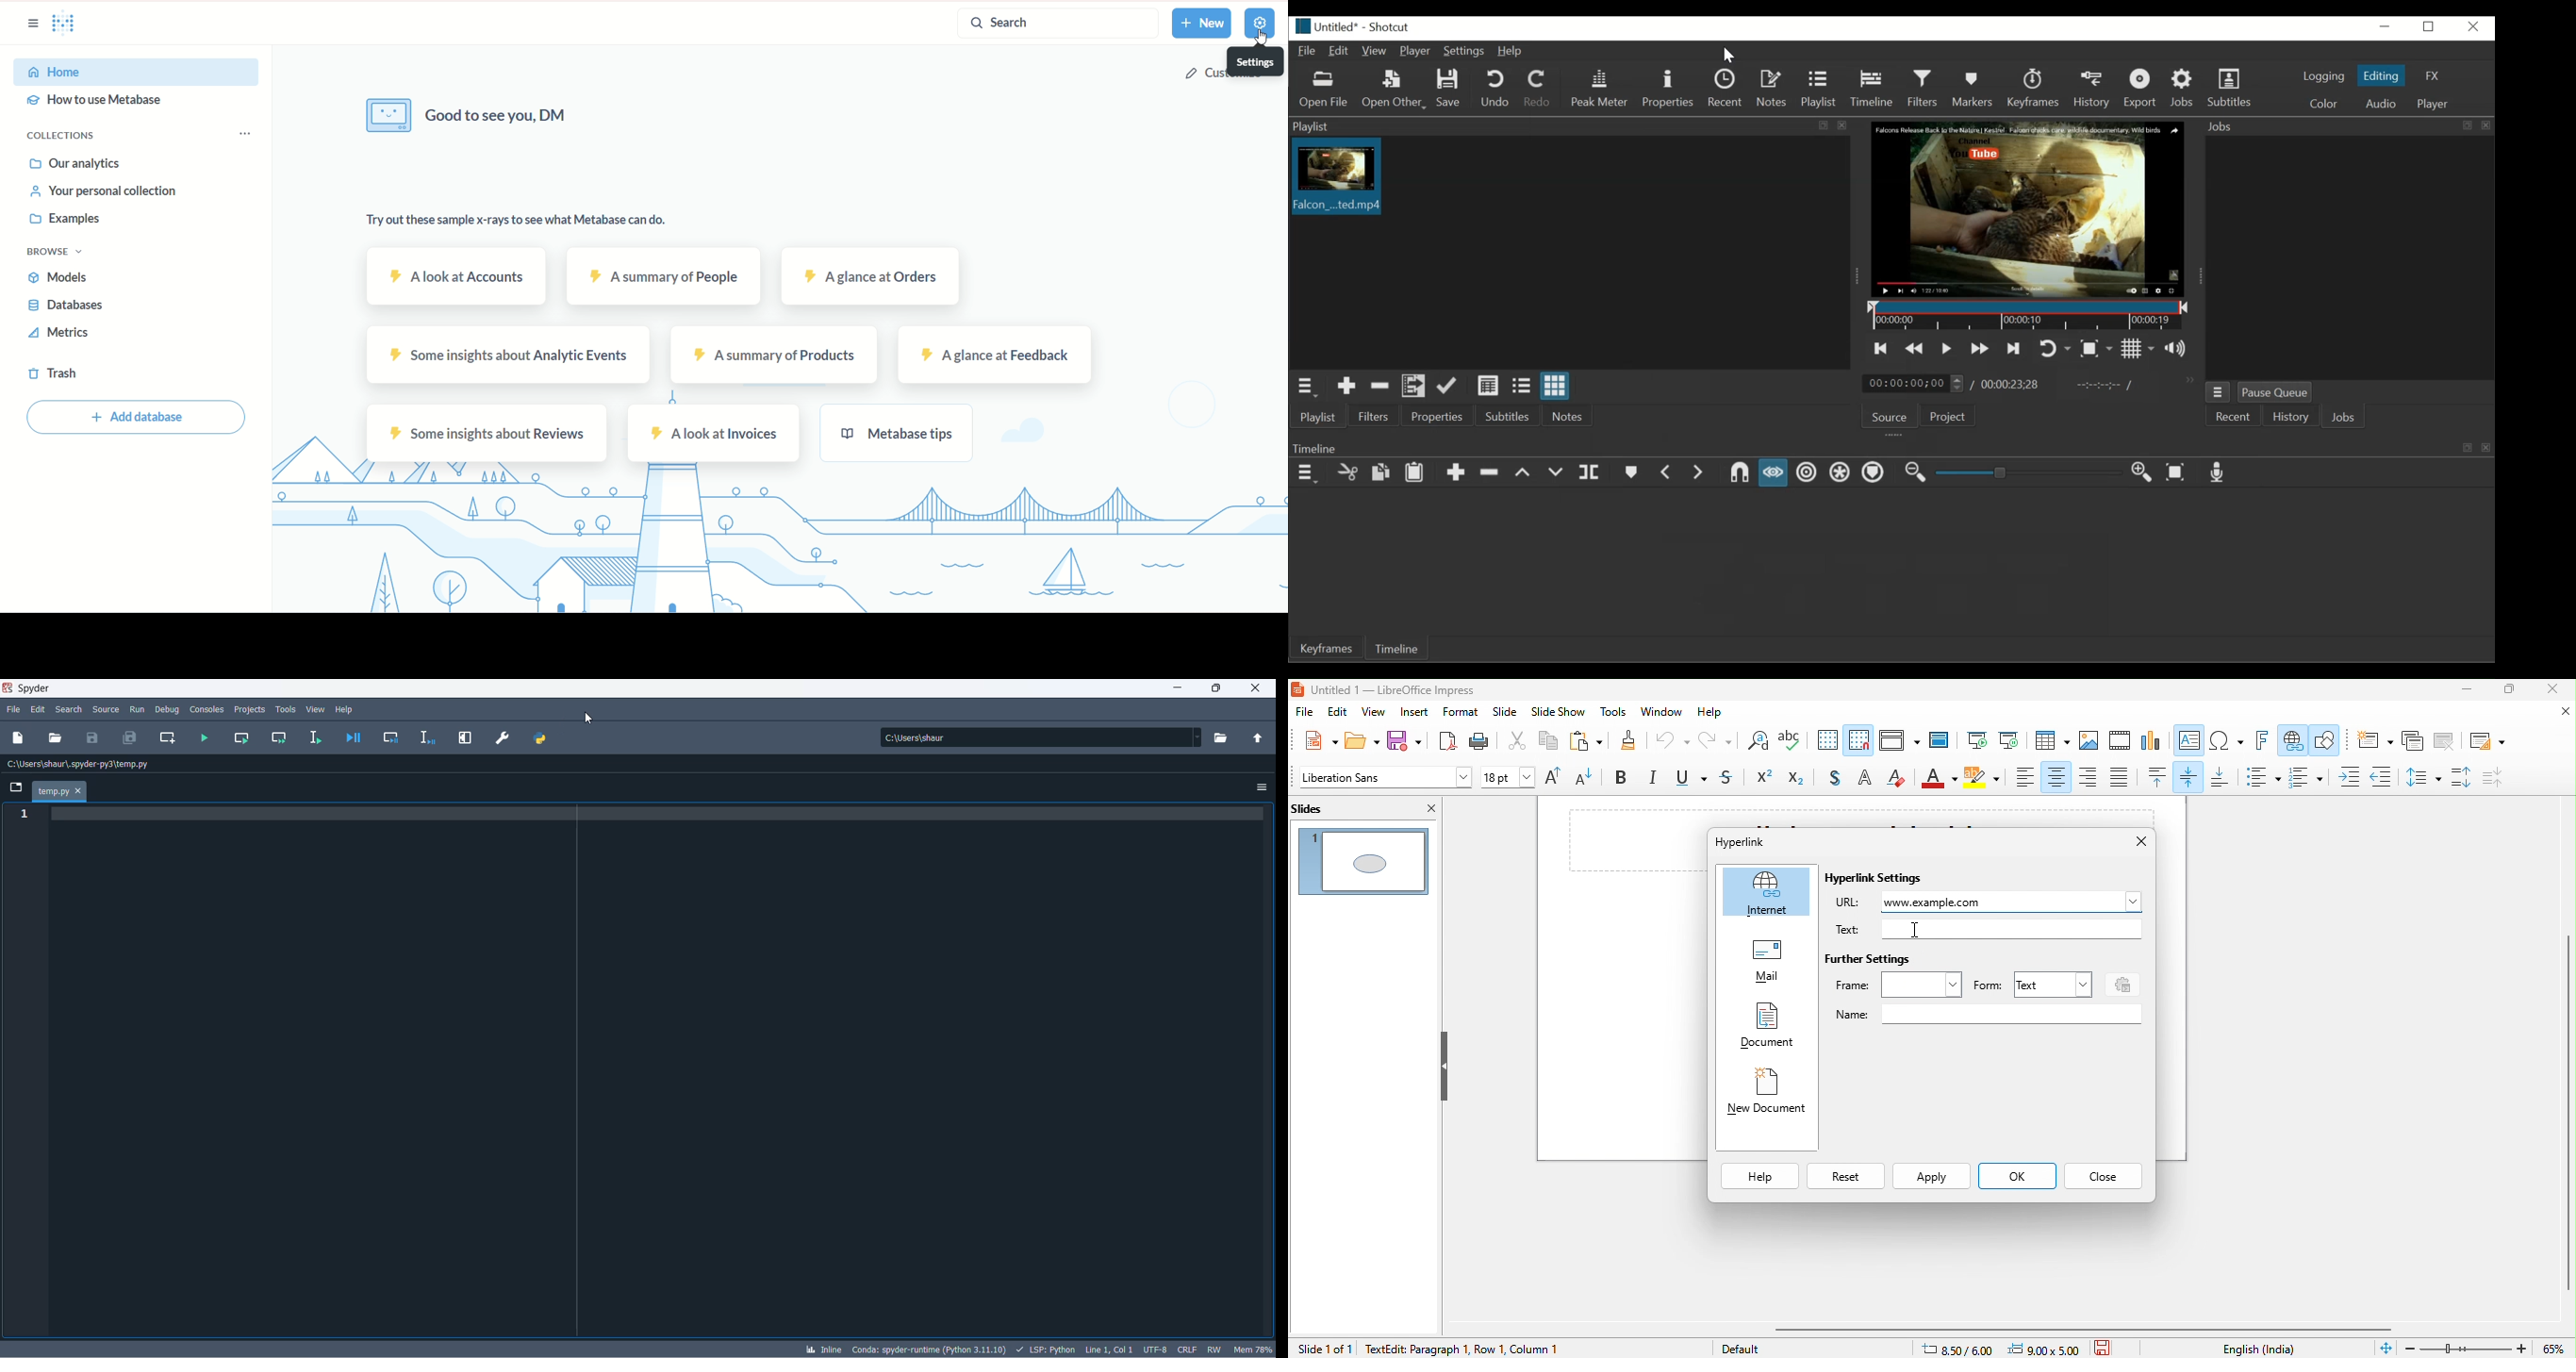 This screenshot has height=1372, width=2576. Describe the element at coordinates (2433, 75) in the screenshot. I see `FX` at that location.